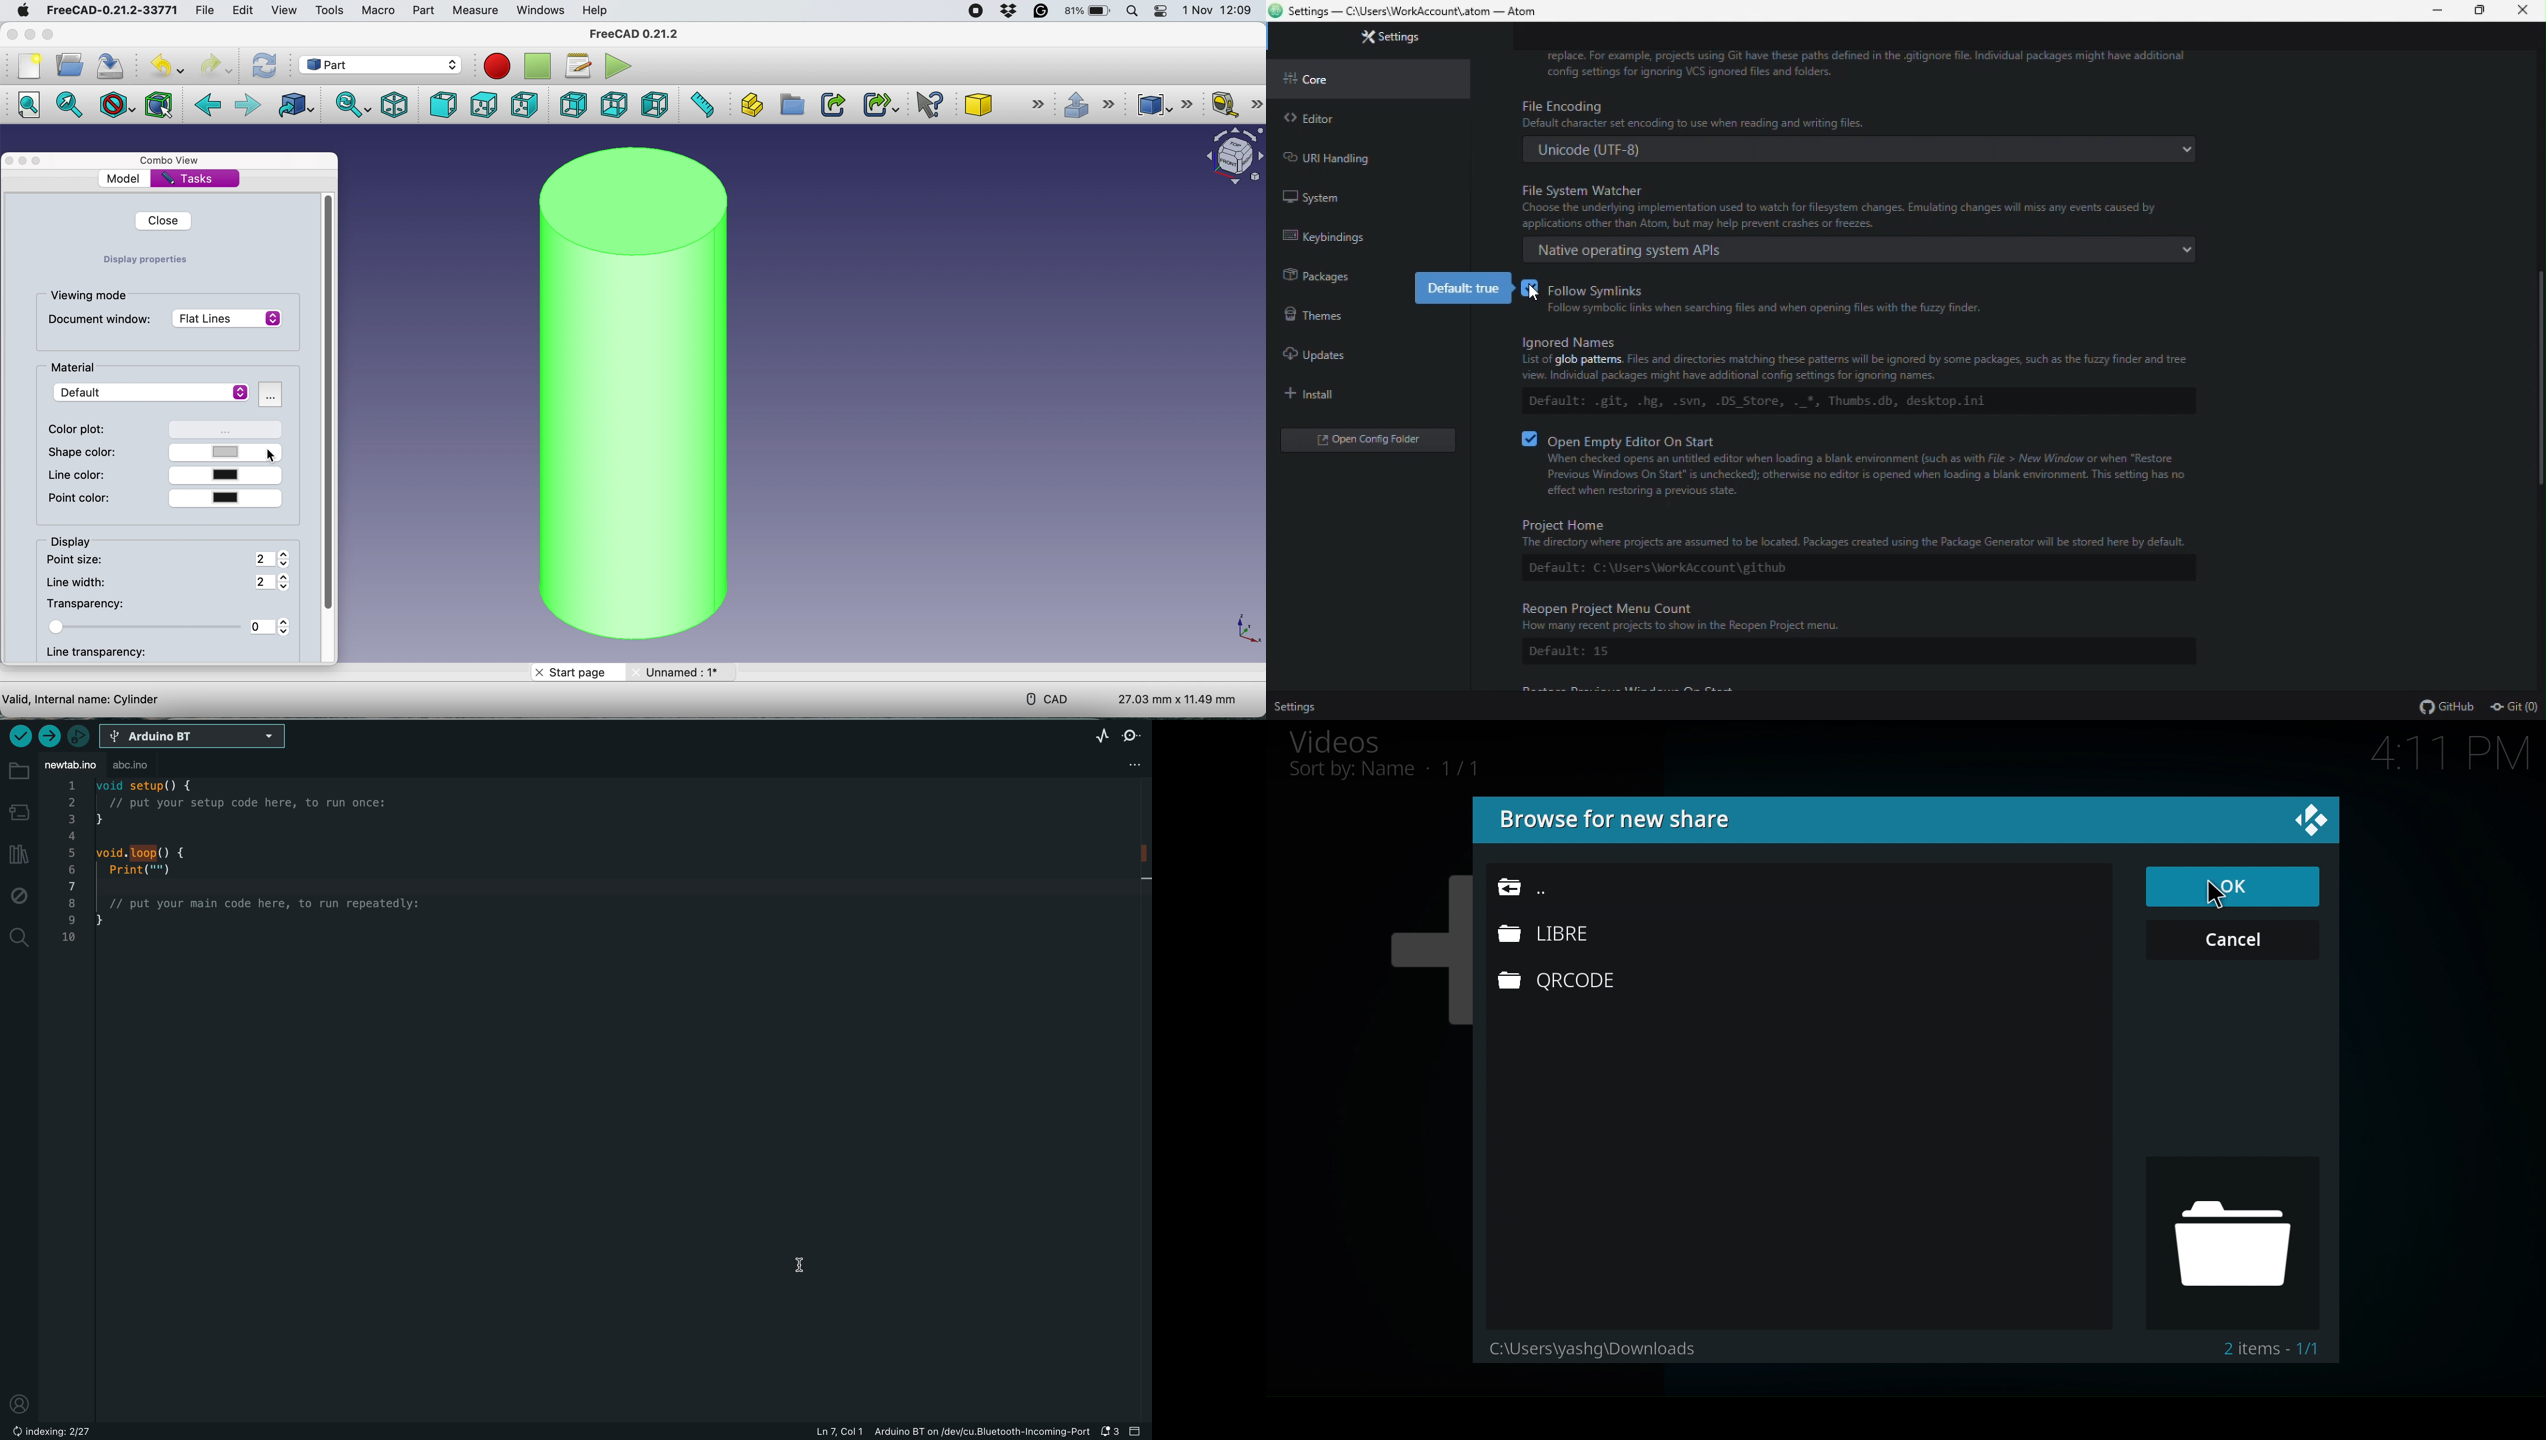  I want to click on Cursor, so click(2219, 894).